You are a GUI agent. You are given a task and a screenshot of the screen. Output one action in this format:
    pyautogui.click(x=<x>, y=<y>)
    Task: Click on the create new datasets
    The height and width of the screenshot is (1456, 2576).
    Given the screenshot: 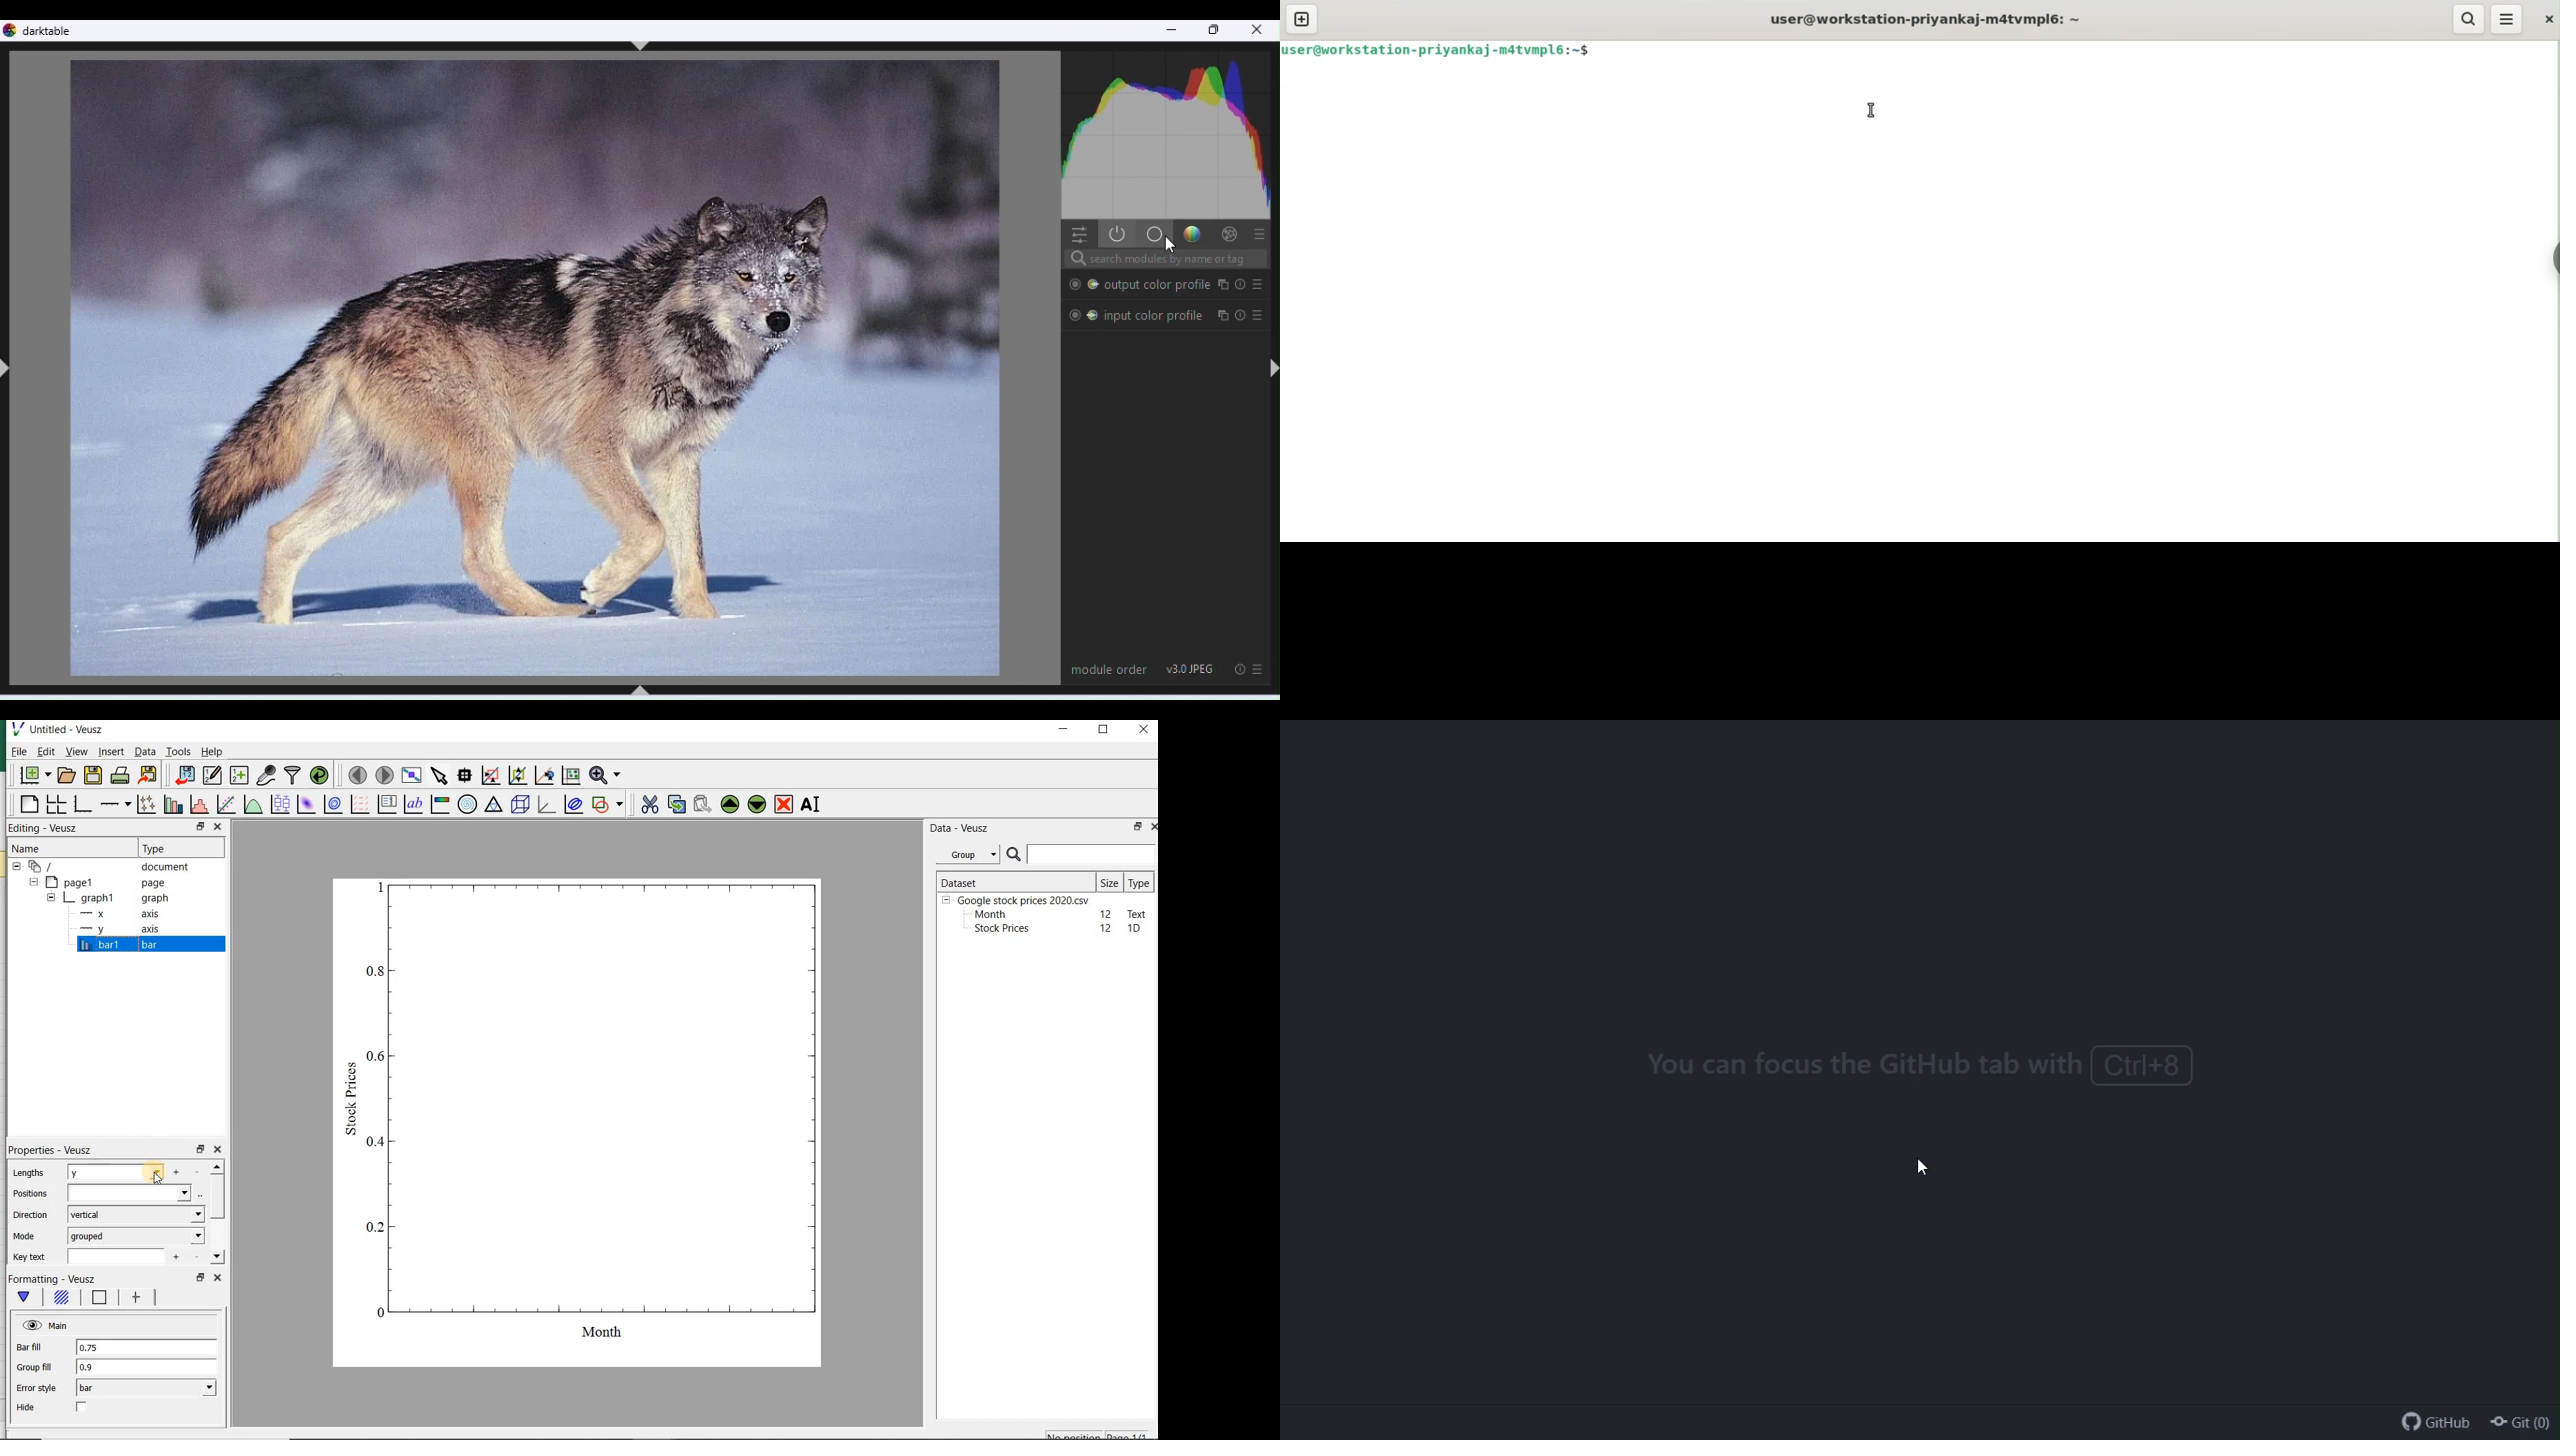 What is the action you would take?
    pyautogui.click(x=239, y=776)
    